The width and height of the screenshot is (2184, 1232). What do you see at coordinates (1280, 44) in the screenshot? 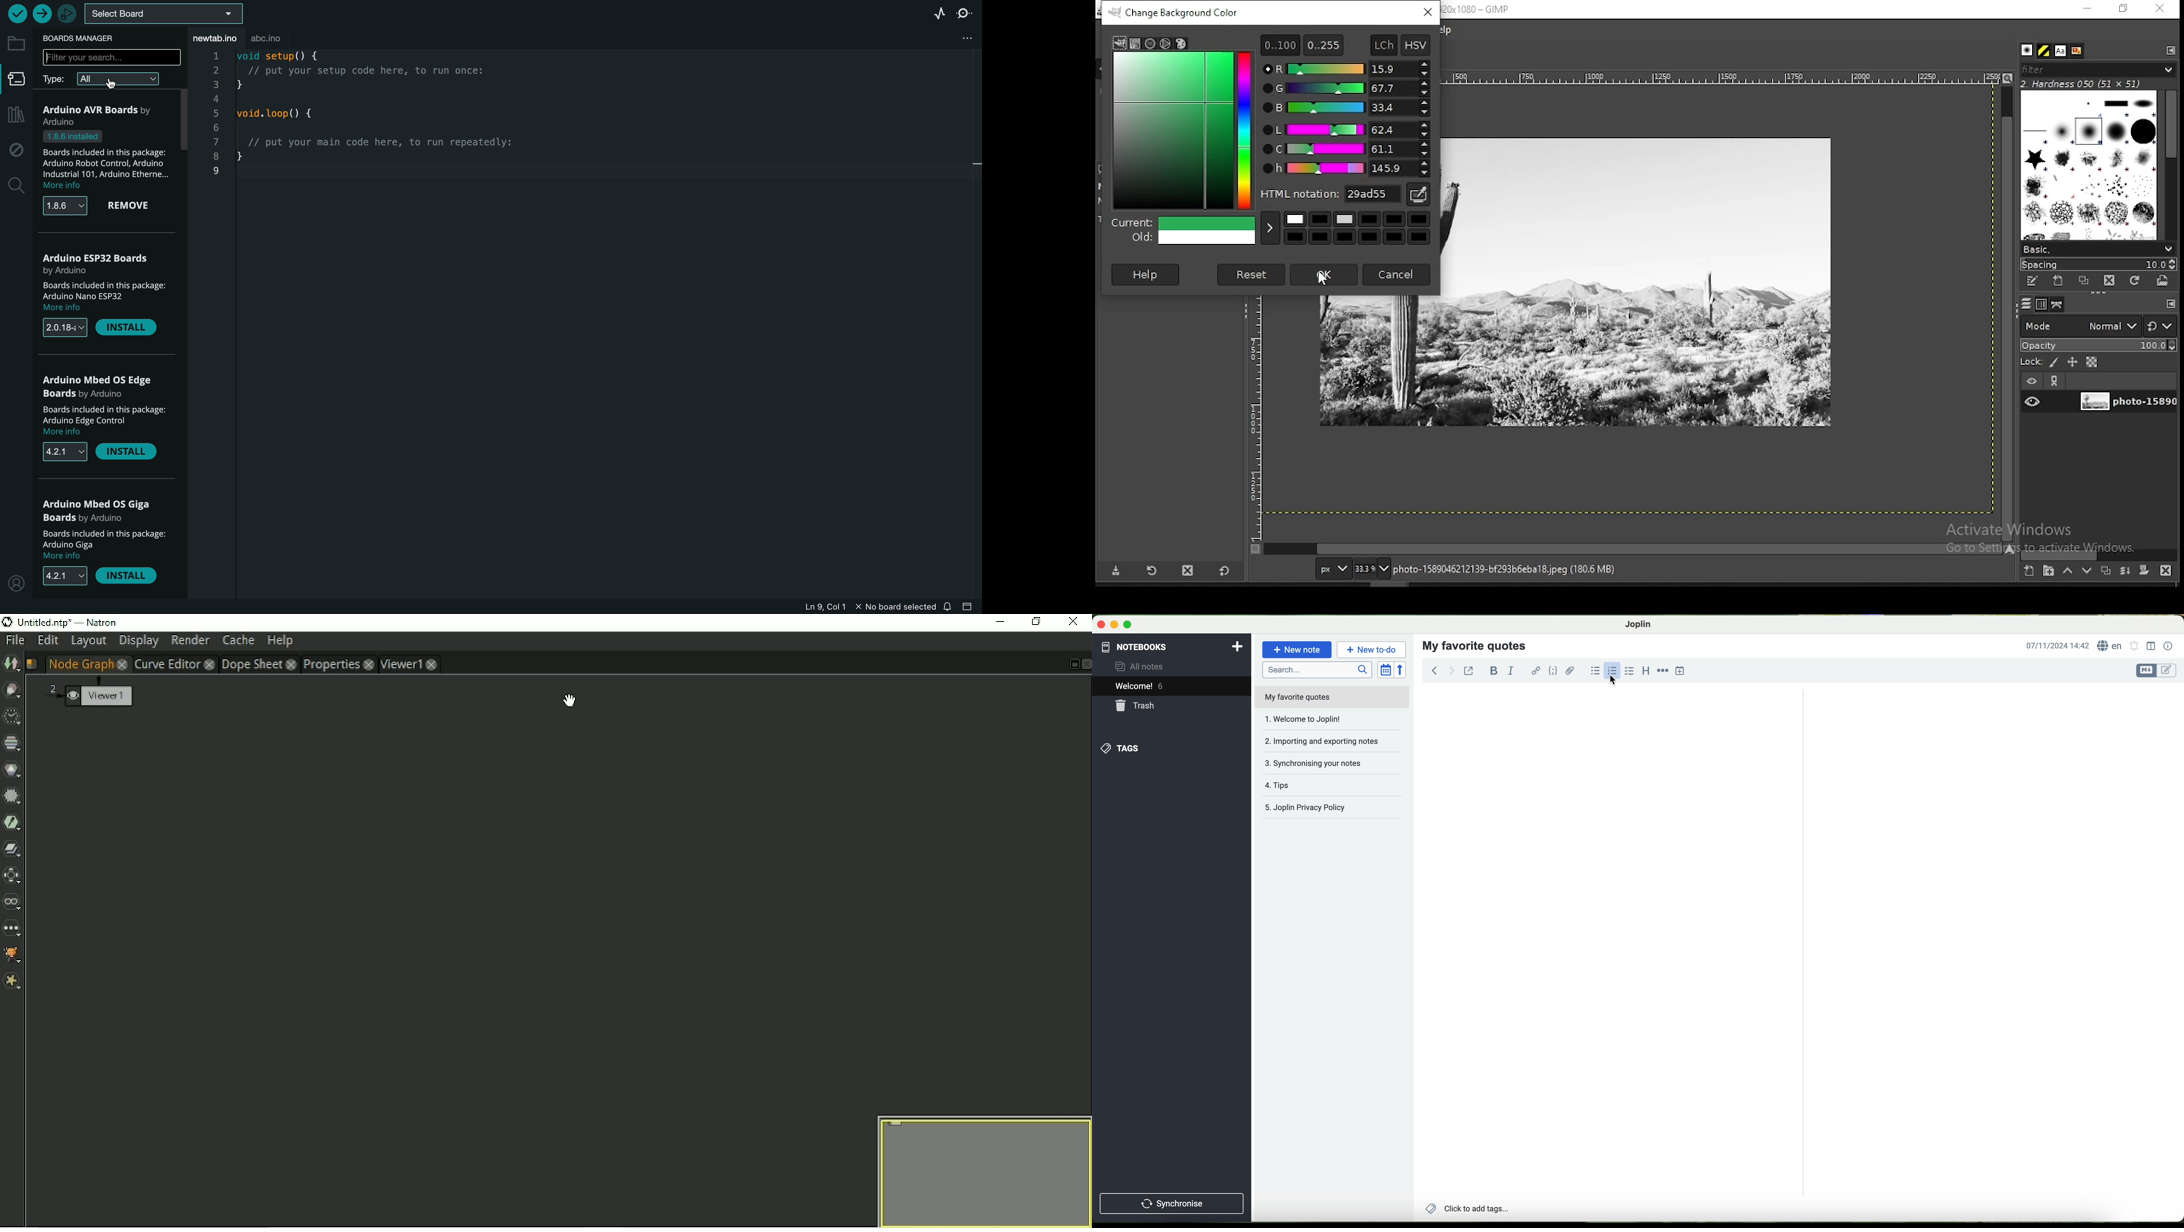
I see `0..100` at bounding box center [1280, 44].